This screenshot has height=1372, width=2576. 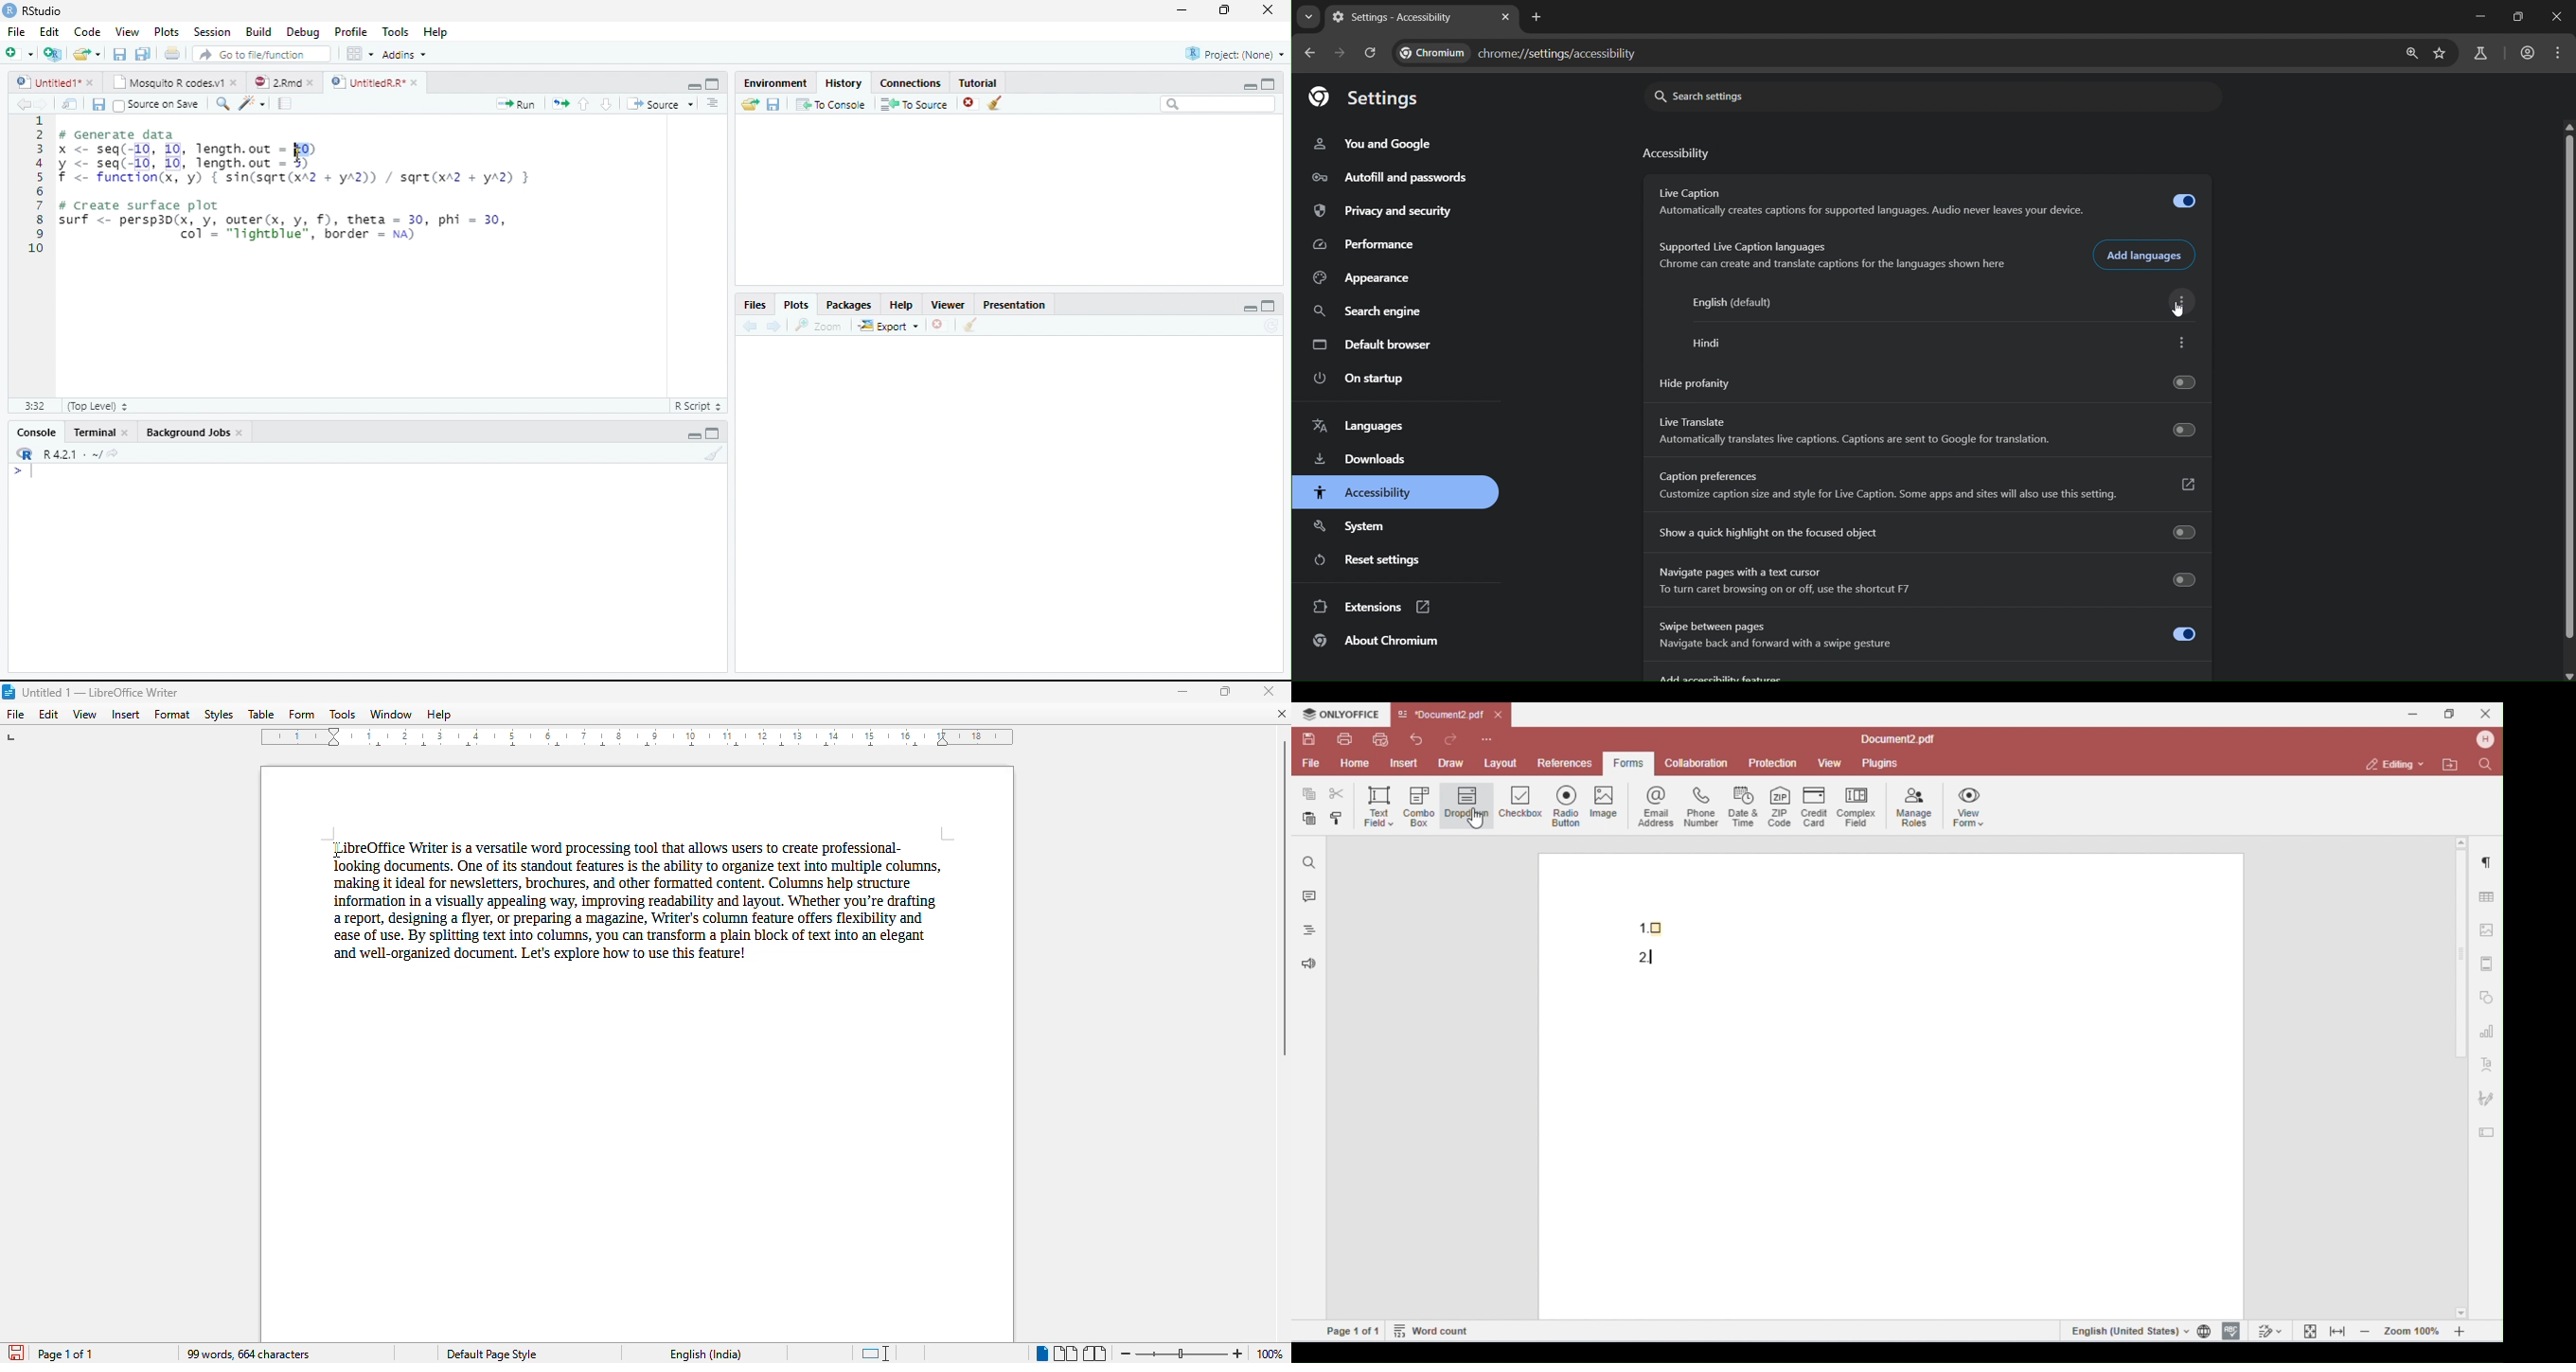 What do you see at coordinates (91, 82) in the screenshot?
I see `close` at bounding box center [91, 82].